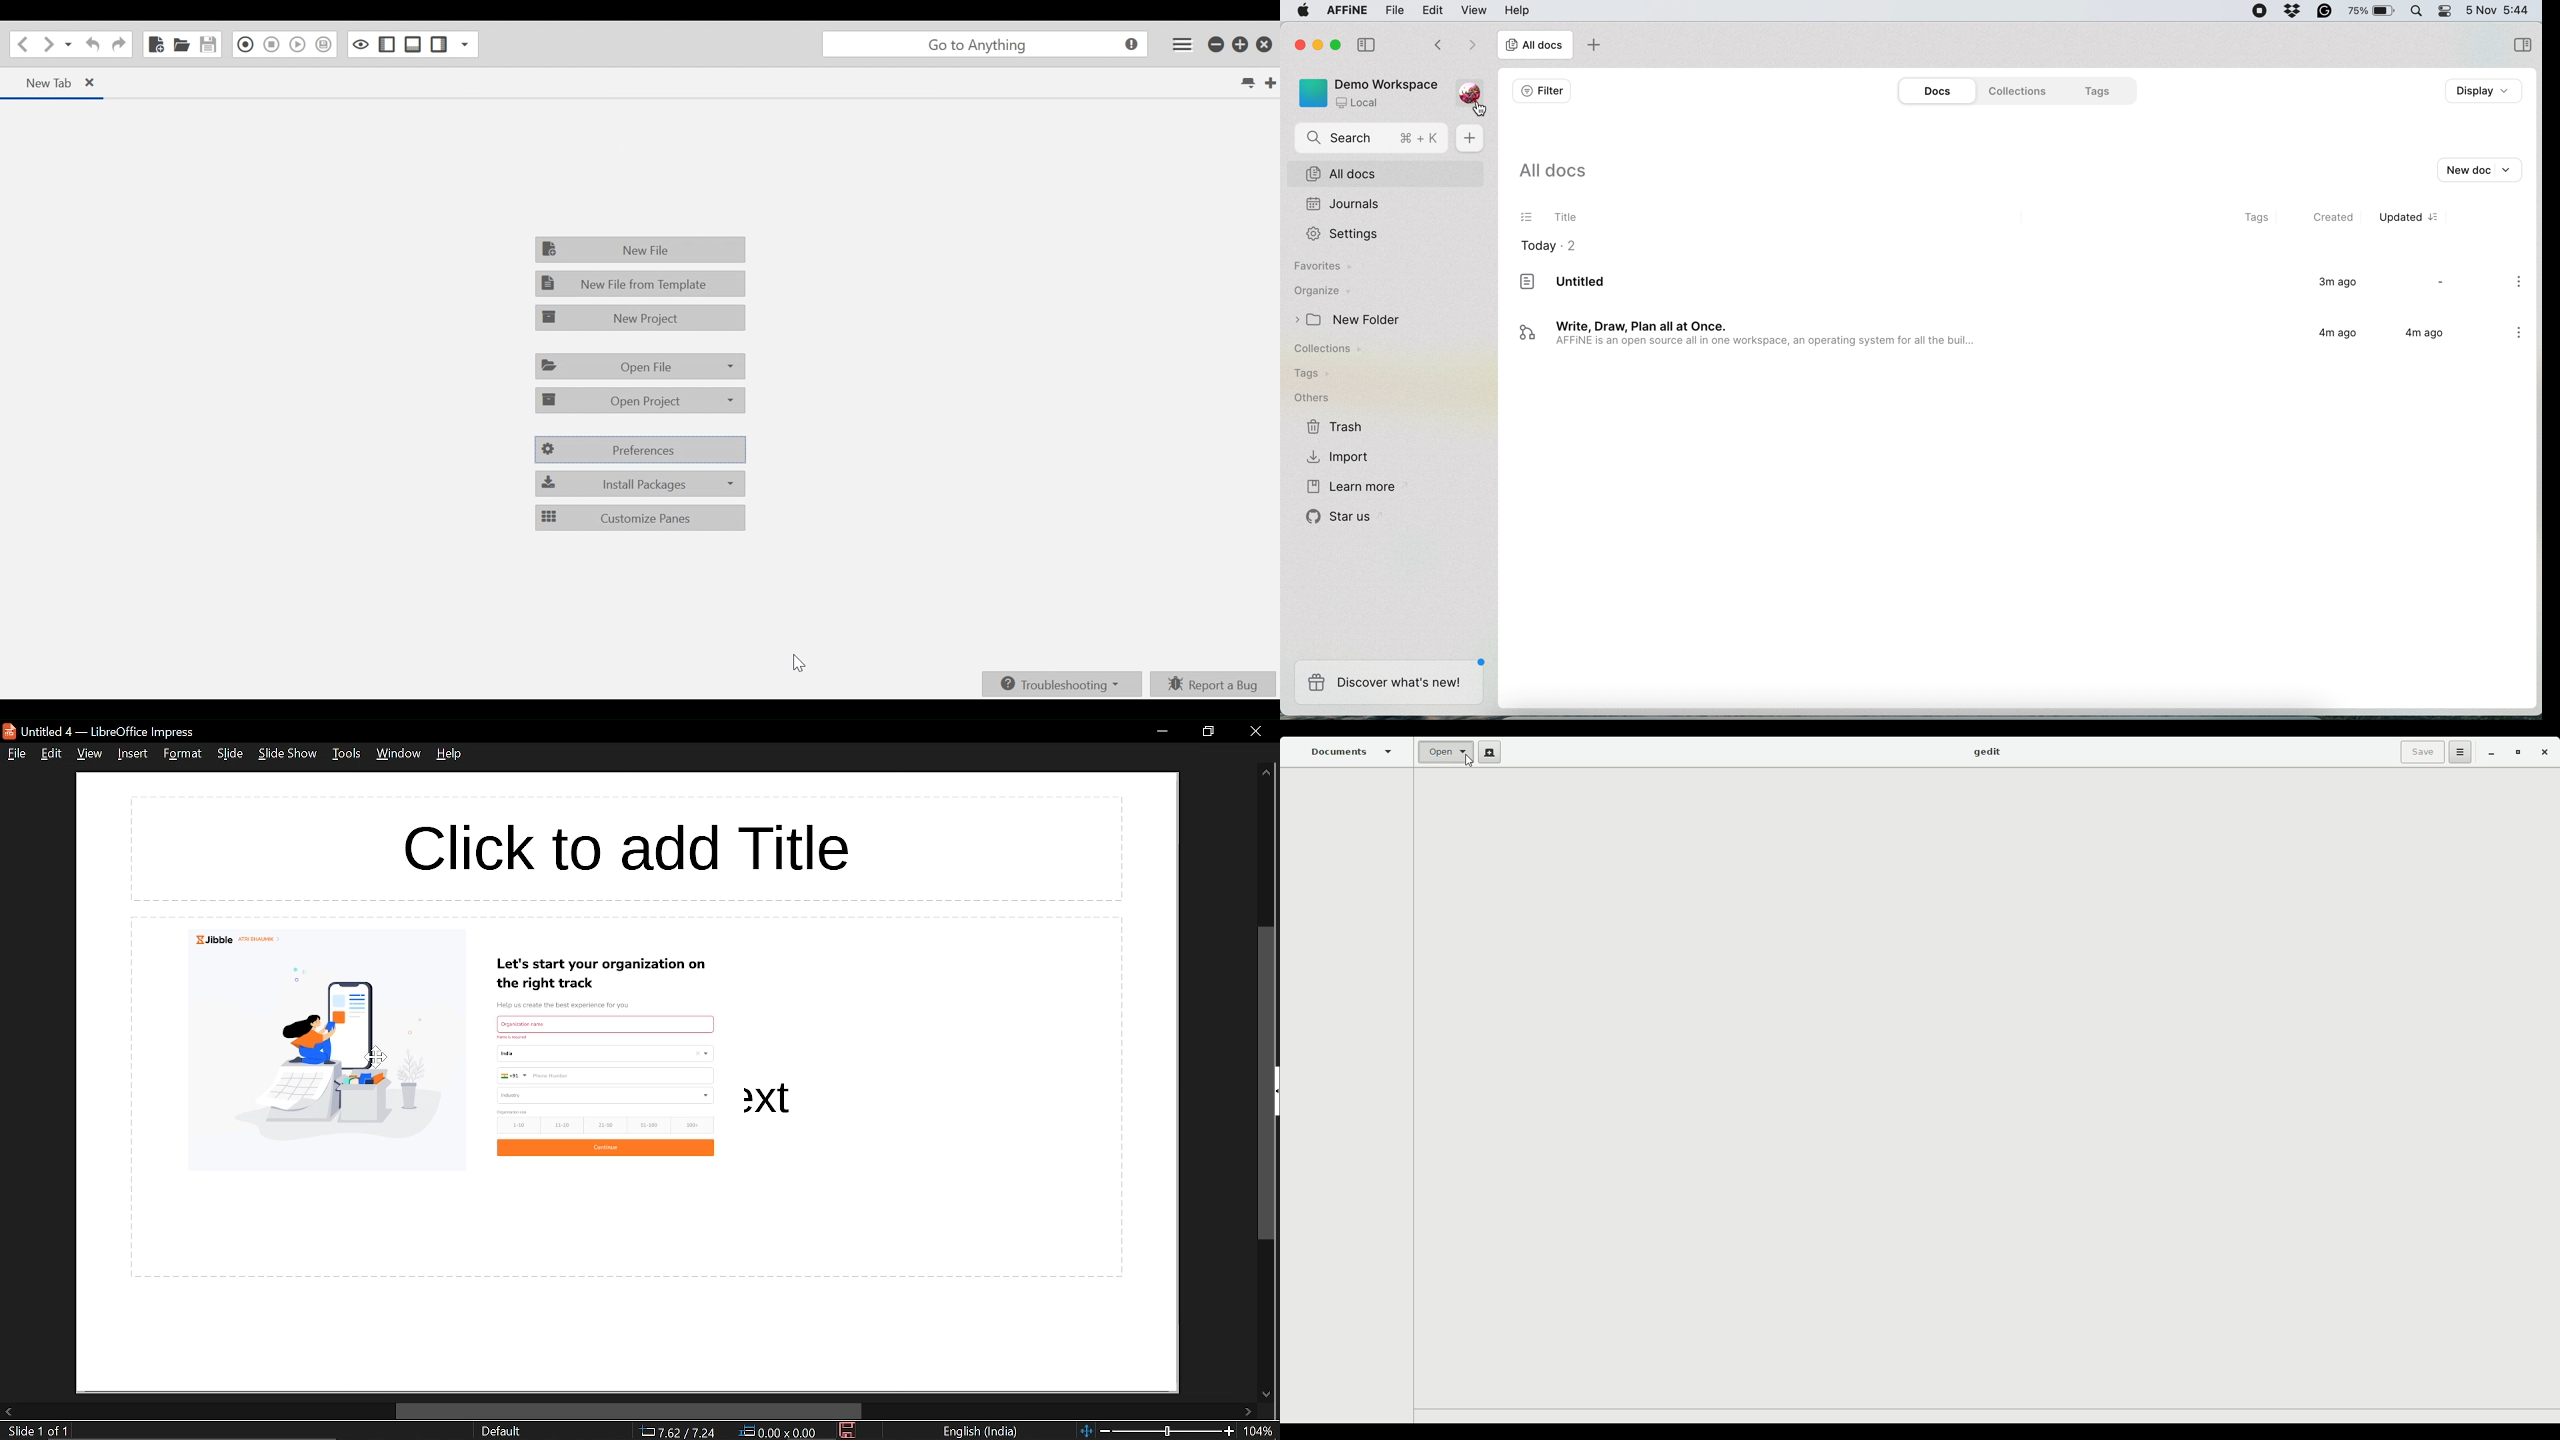 The image size is (2576, 1456). Describe the element at coordinates (1342, 516) in the screenshot. I see `star us` at that location.